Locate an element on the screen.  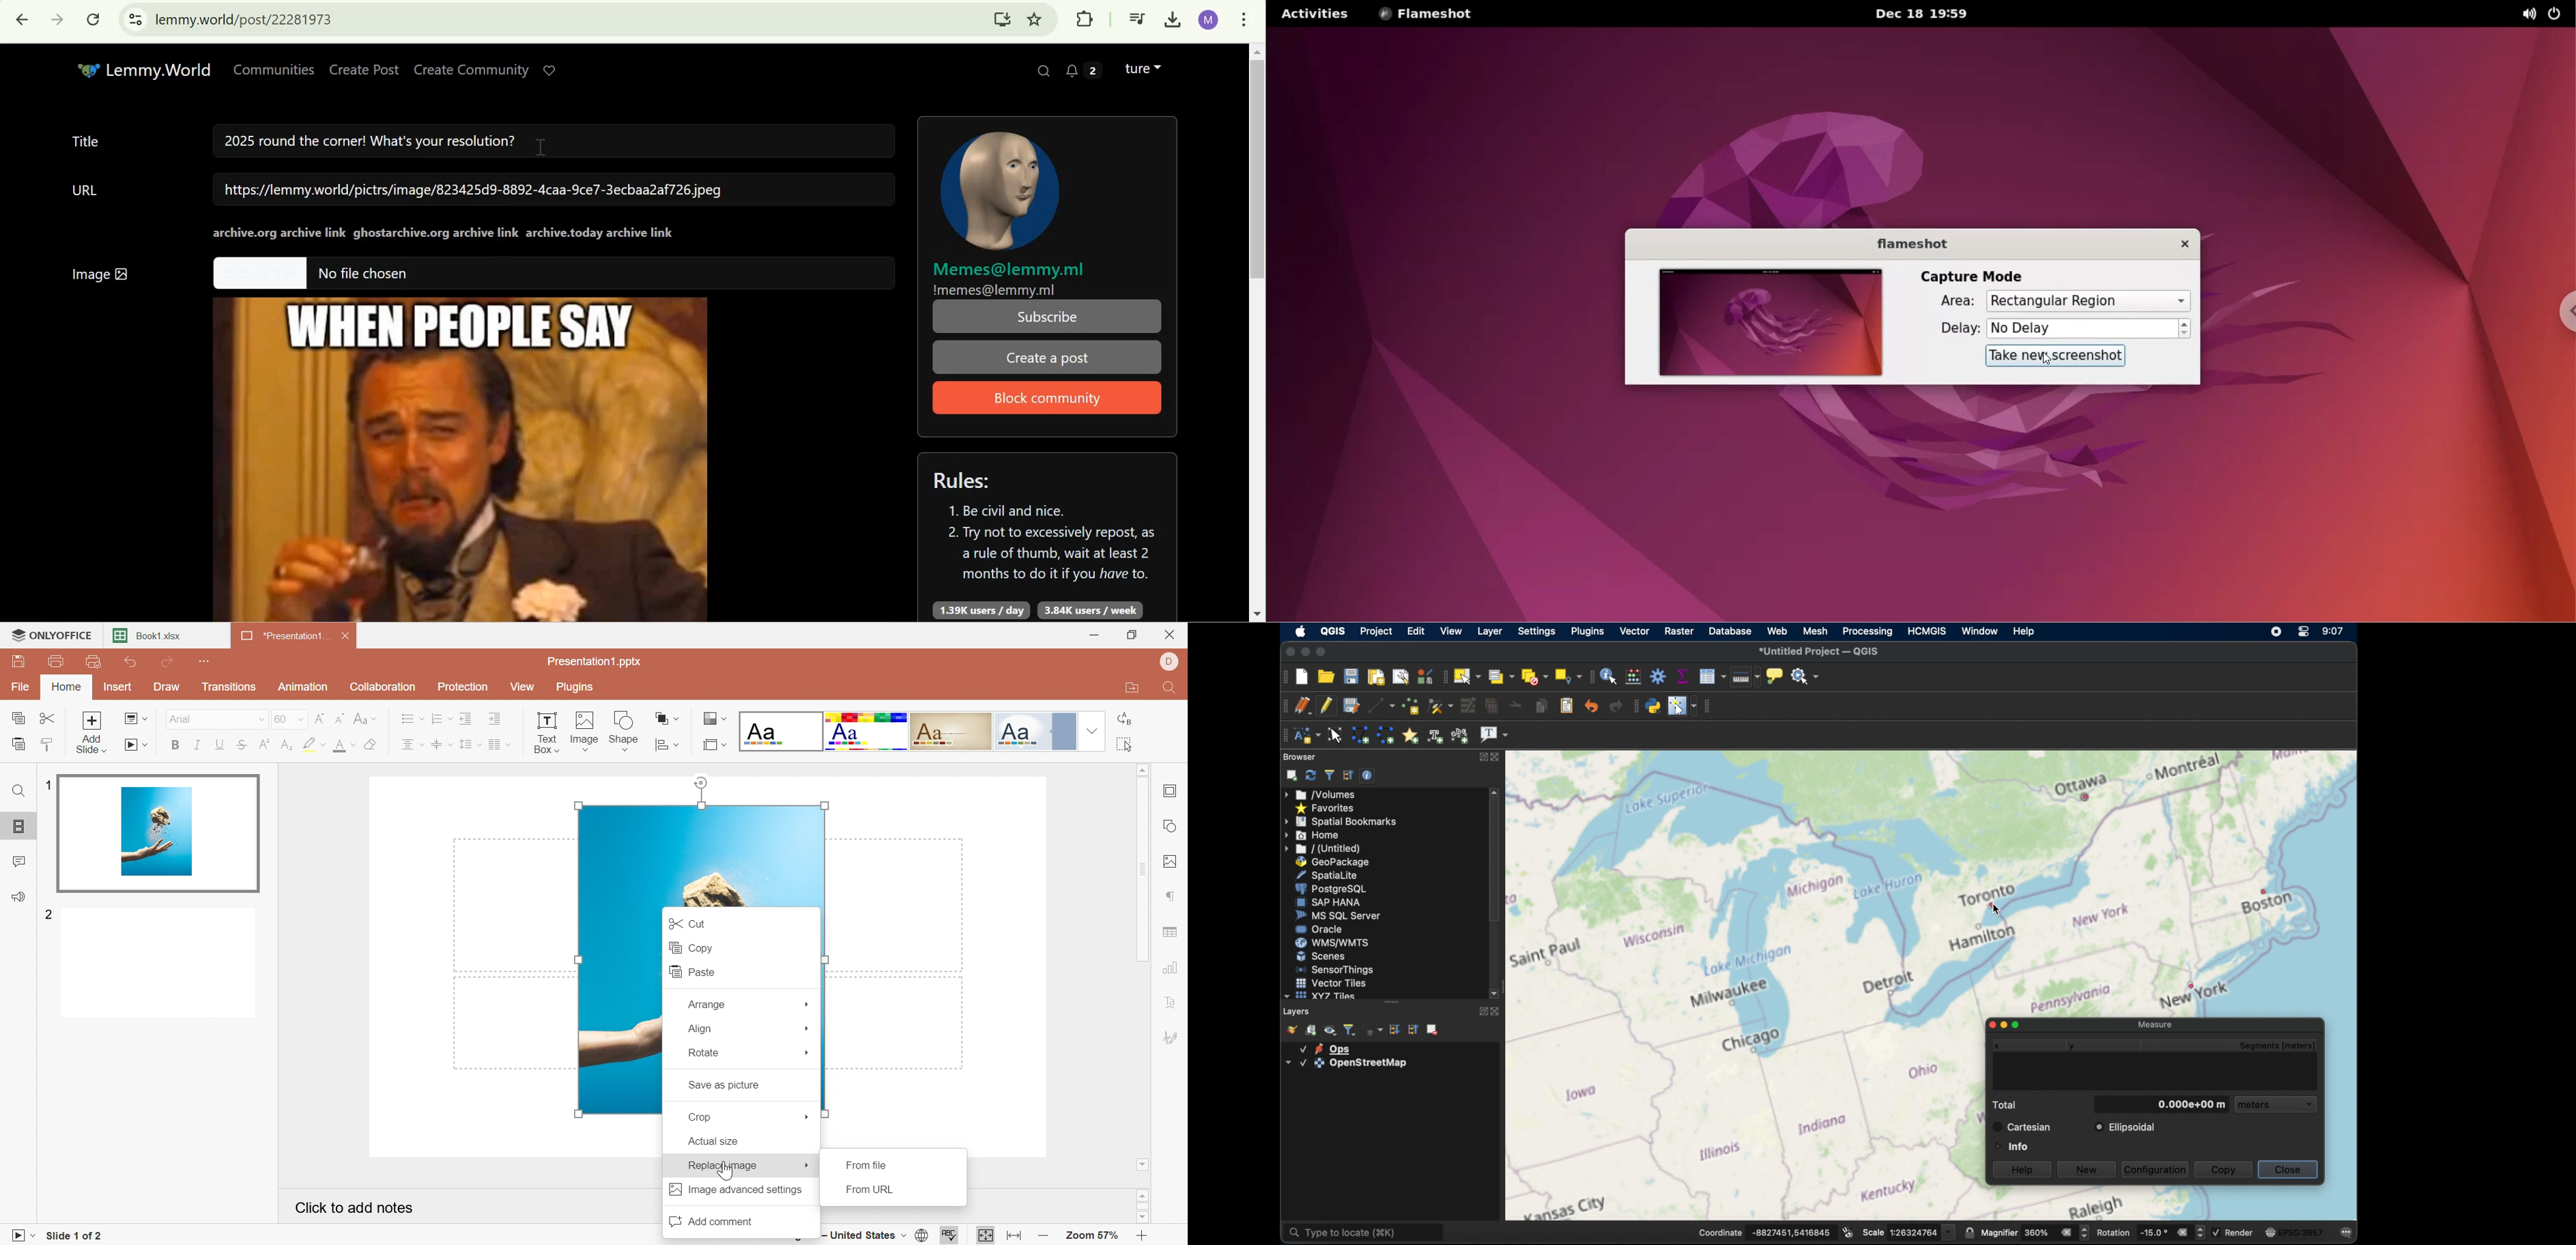
close is located at coordinates (1496, 1013).